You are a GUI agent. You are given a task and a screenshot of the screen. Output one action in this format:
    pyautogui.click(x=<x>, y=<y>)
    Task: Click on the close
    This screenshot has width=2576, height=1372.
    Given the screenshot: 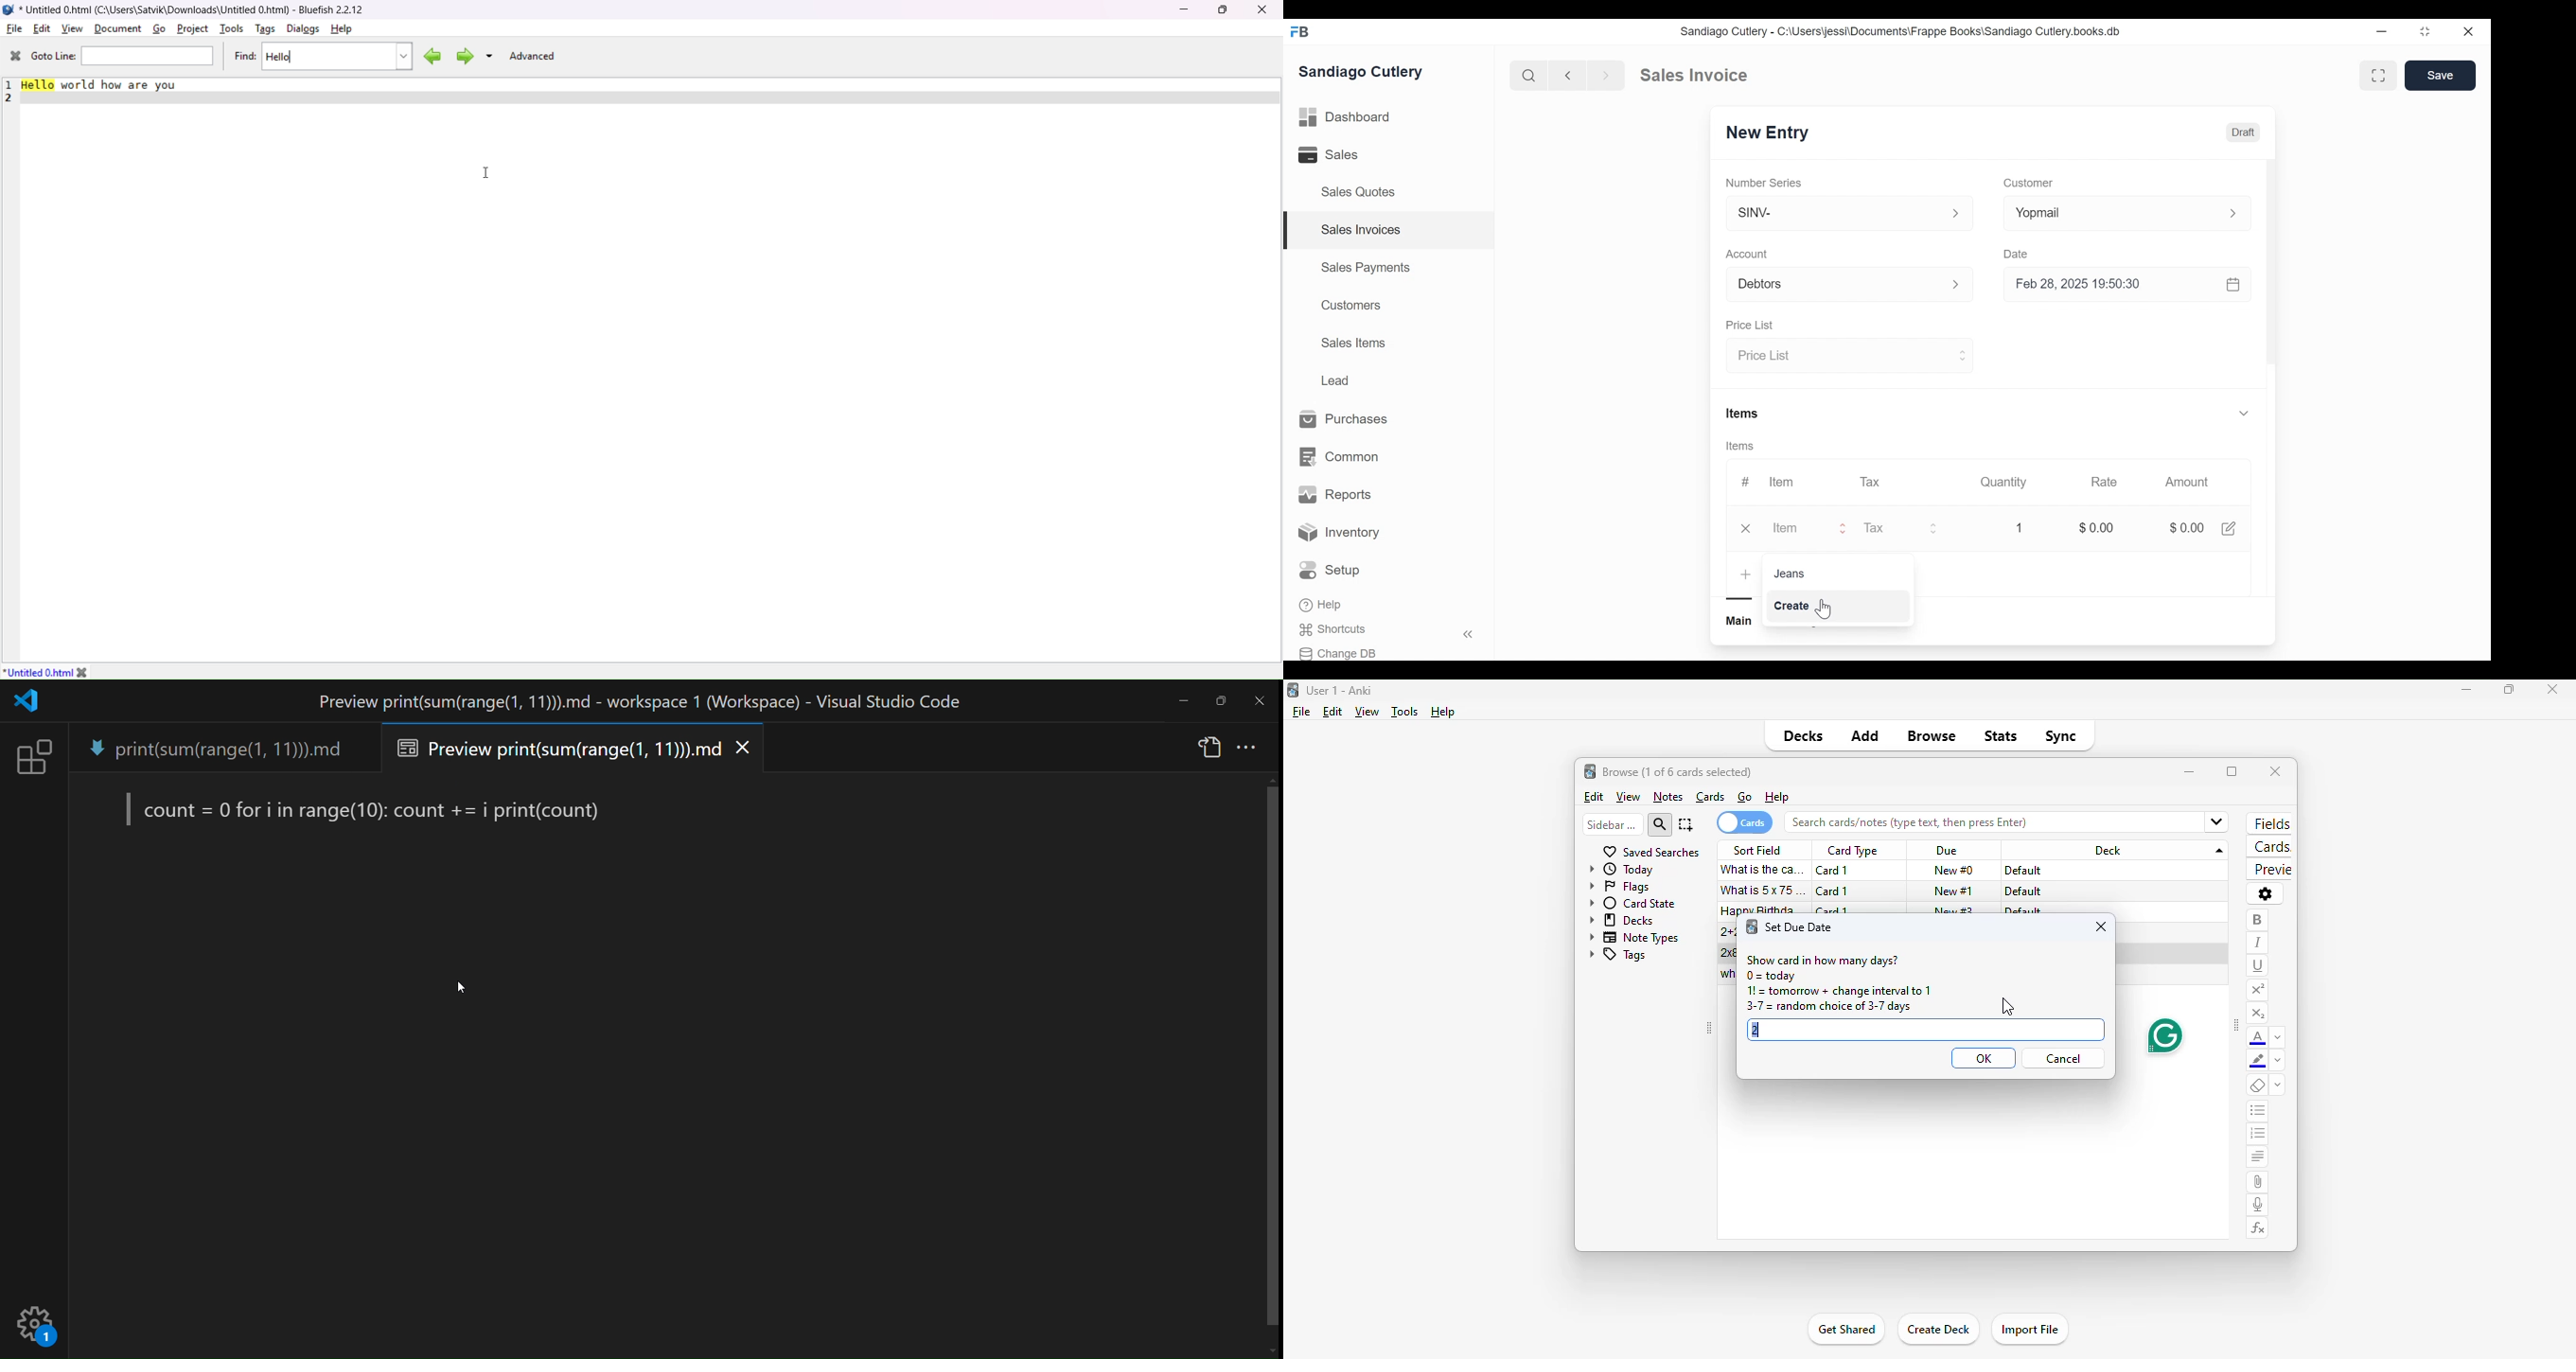 What is the action you would take?
    pyautogui.click(x=2470, y=32)
    